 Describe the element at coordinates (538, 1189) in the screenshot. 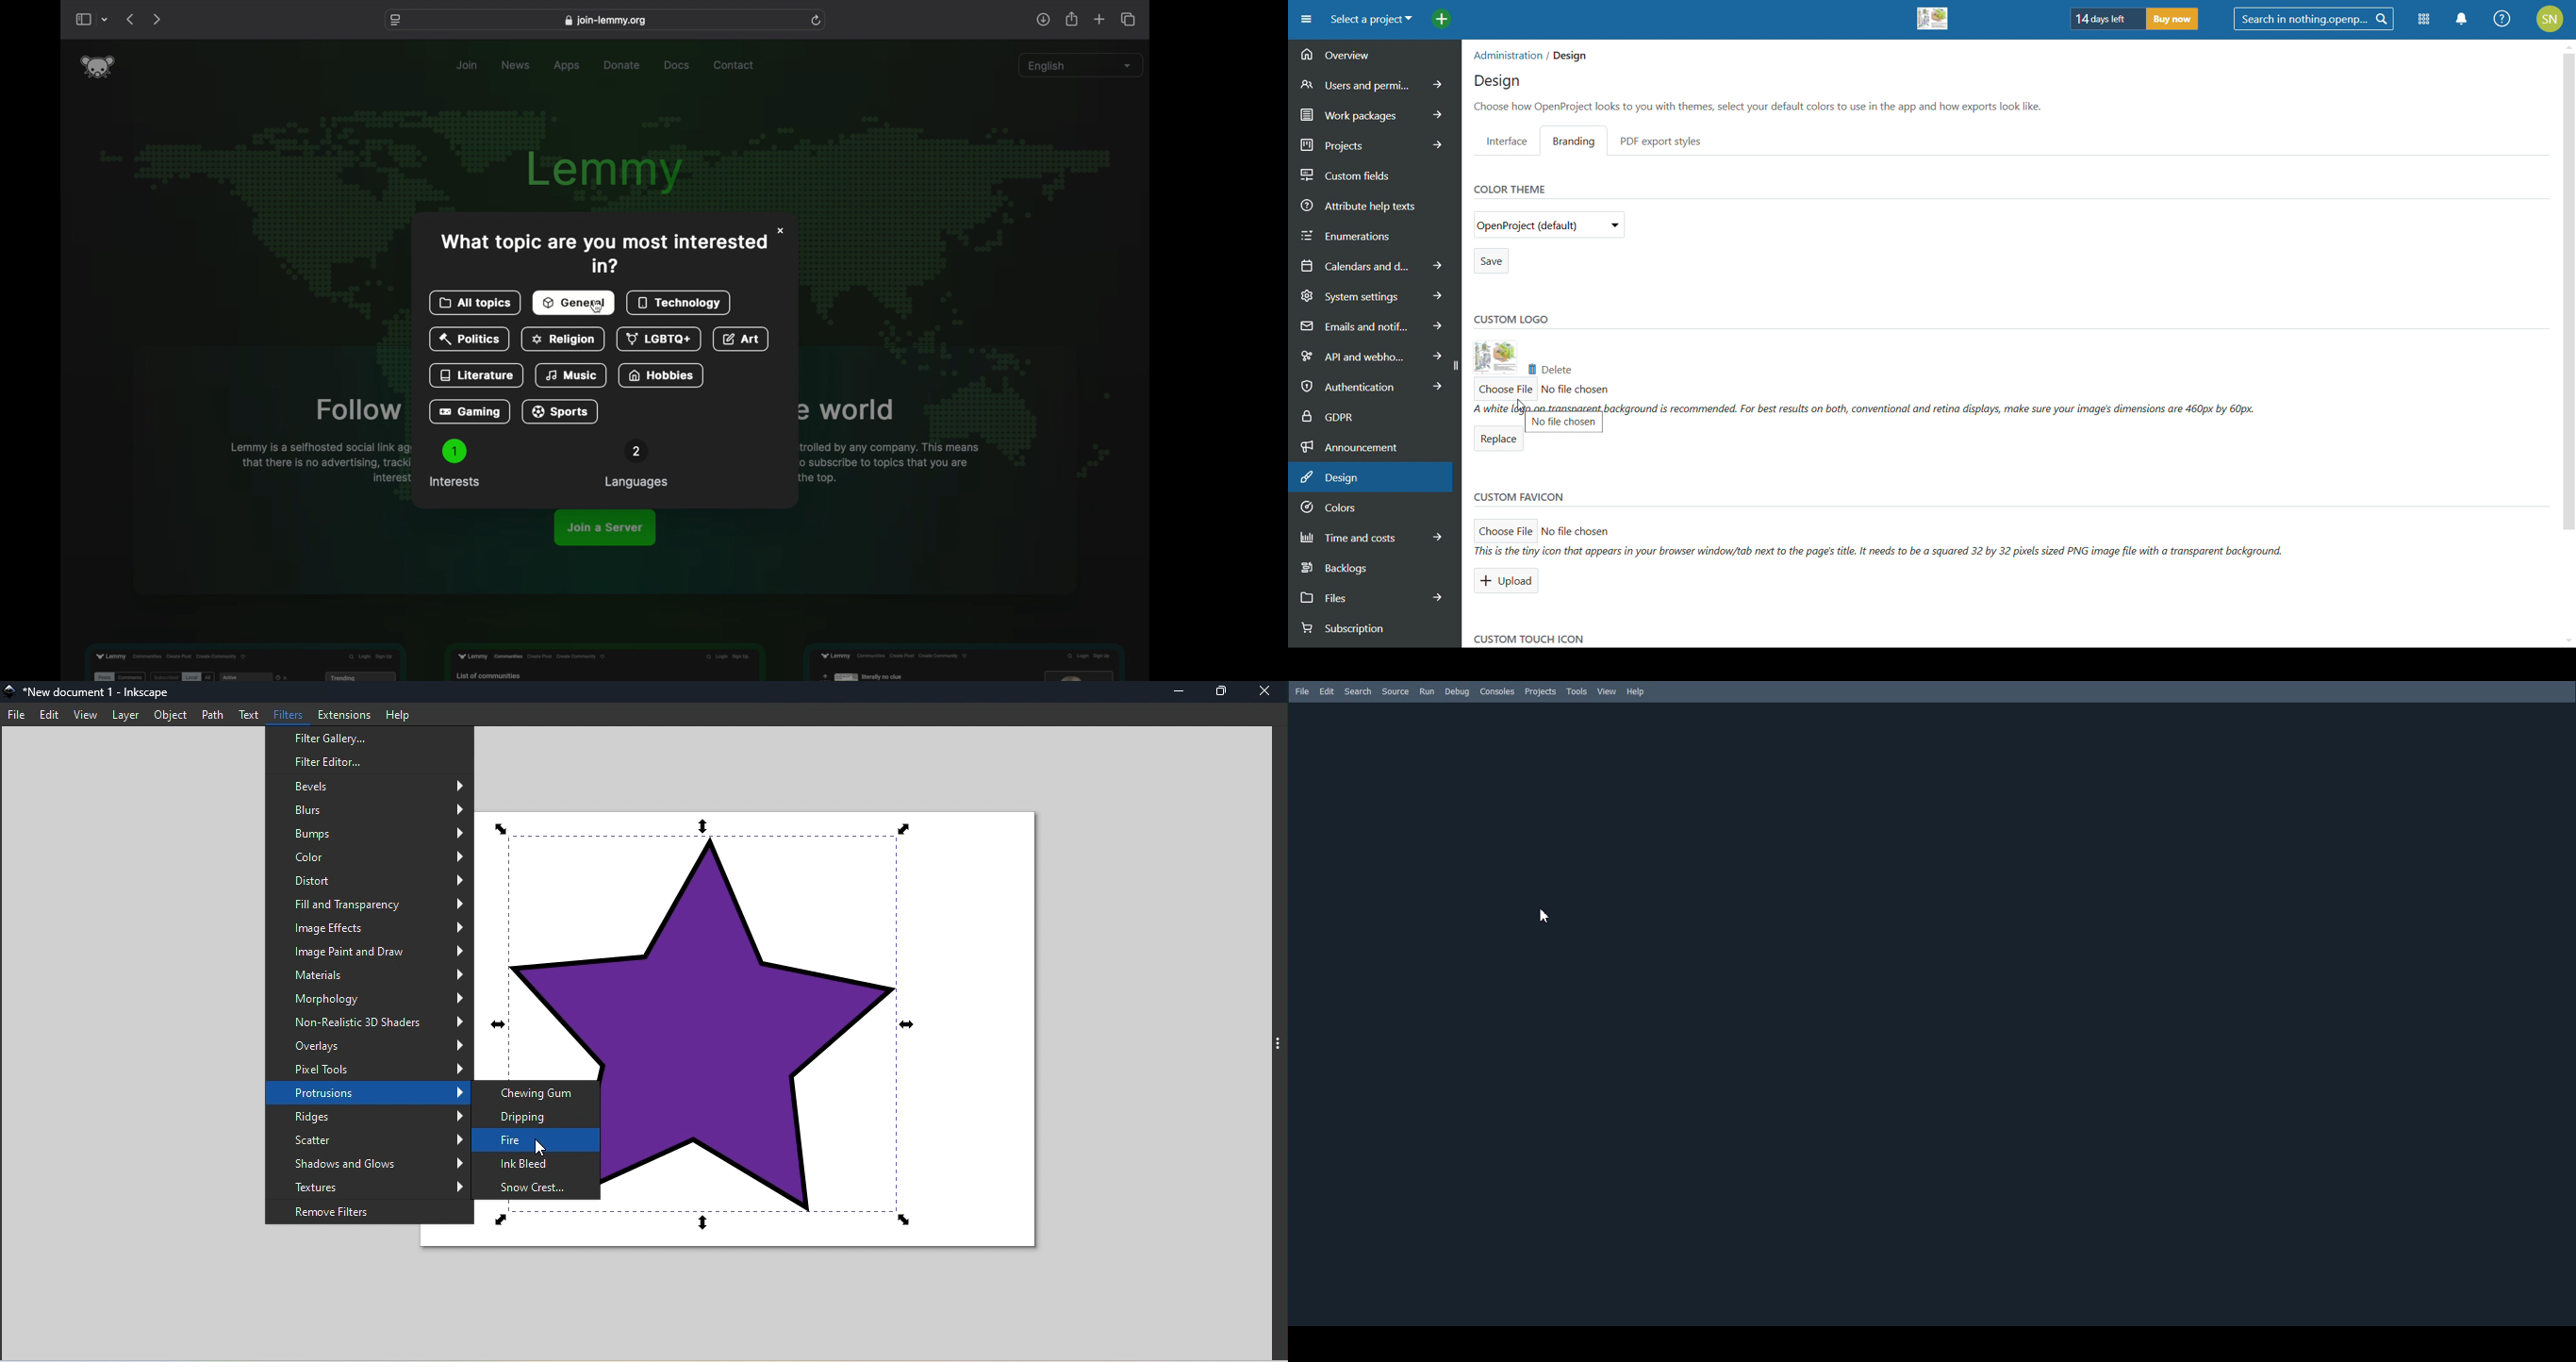

I see `Snow Crest` at that location.